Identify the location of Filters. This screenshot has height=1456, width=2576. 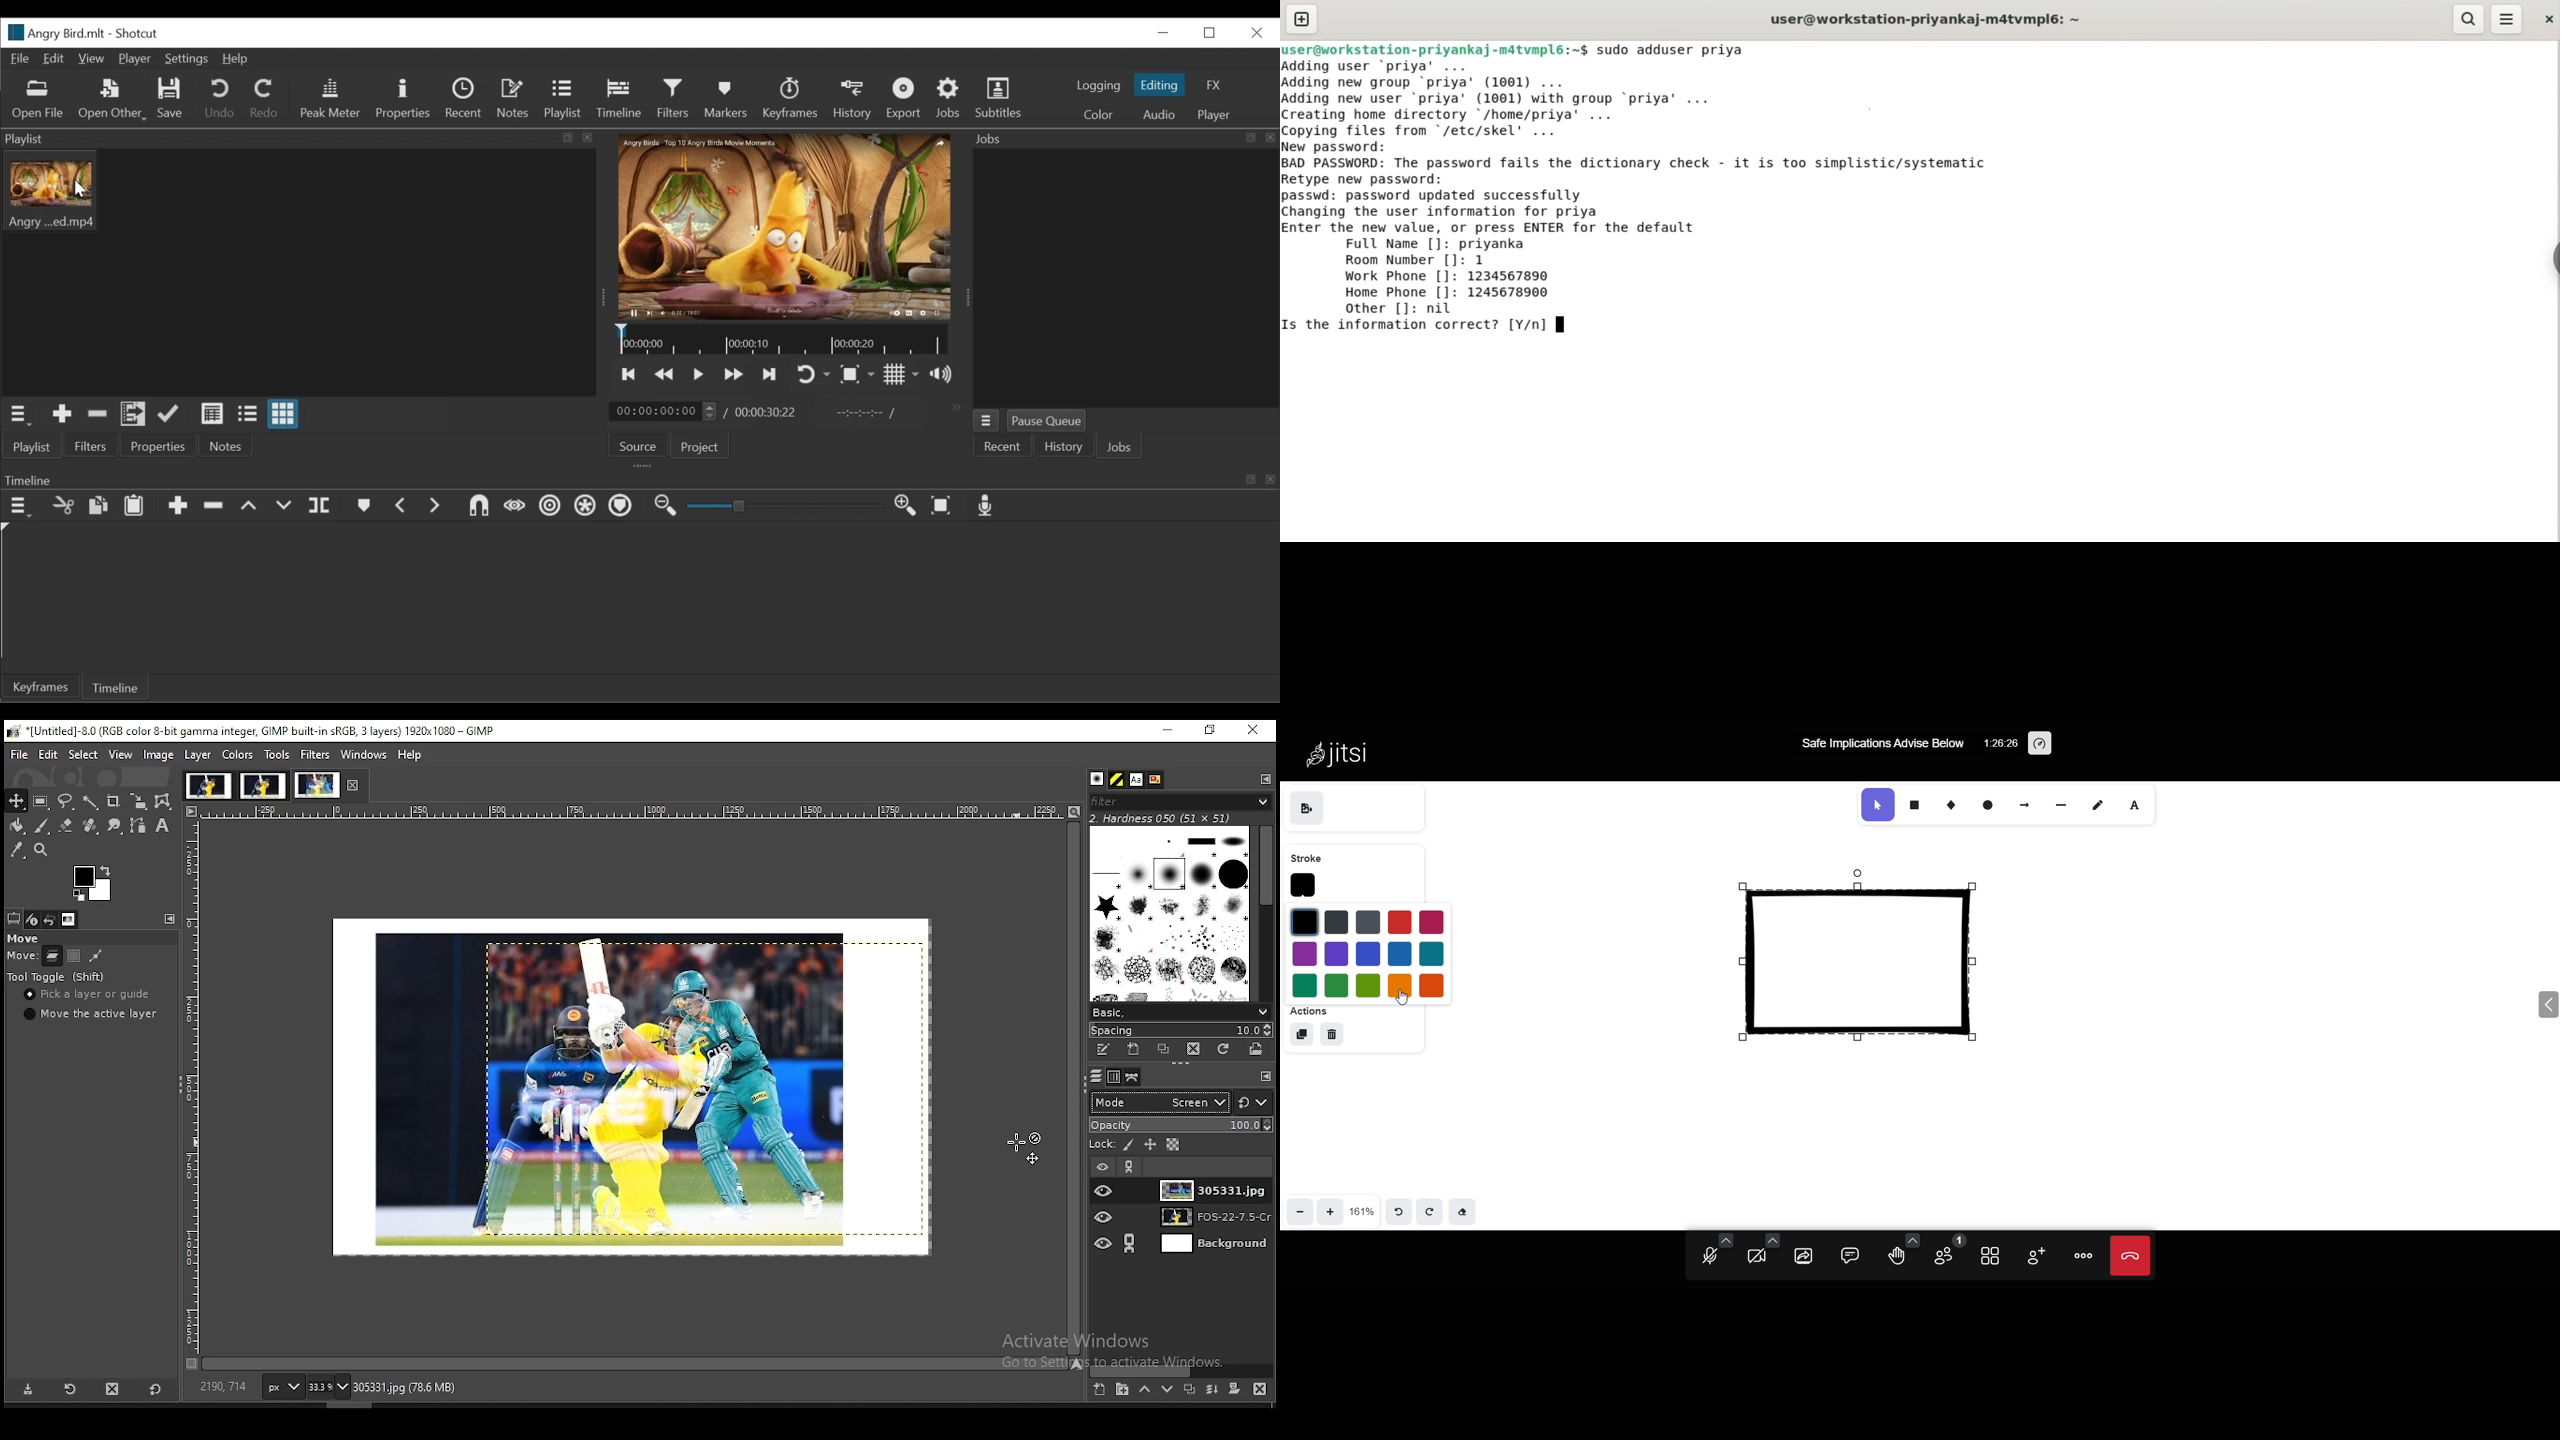
(673, 99).